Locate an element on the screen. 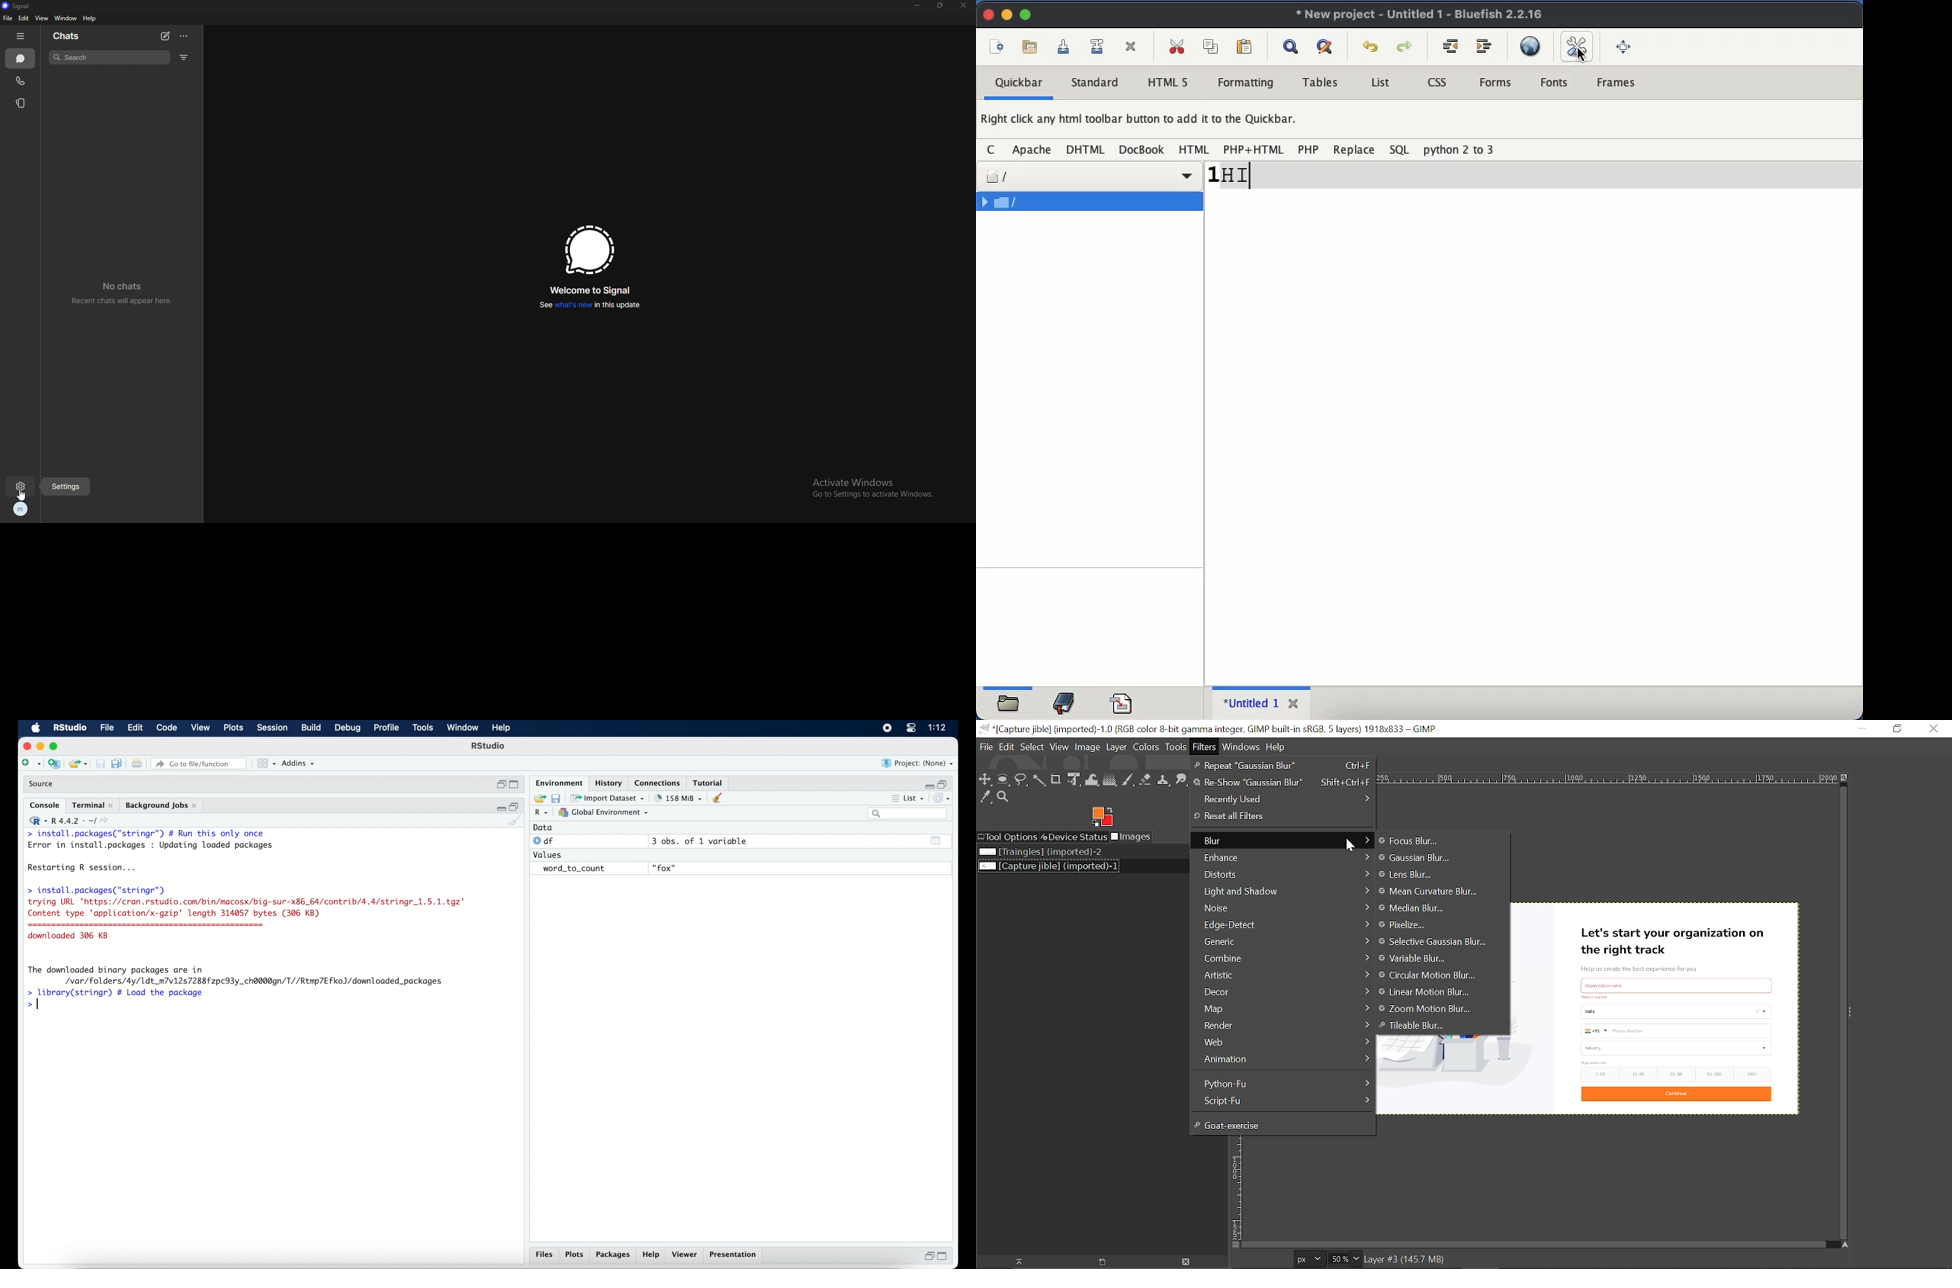  3 obs, of 1 variable is located at coordinates (704, 841).